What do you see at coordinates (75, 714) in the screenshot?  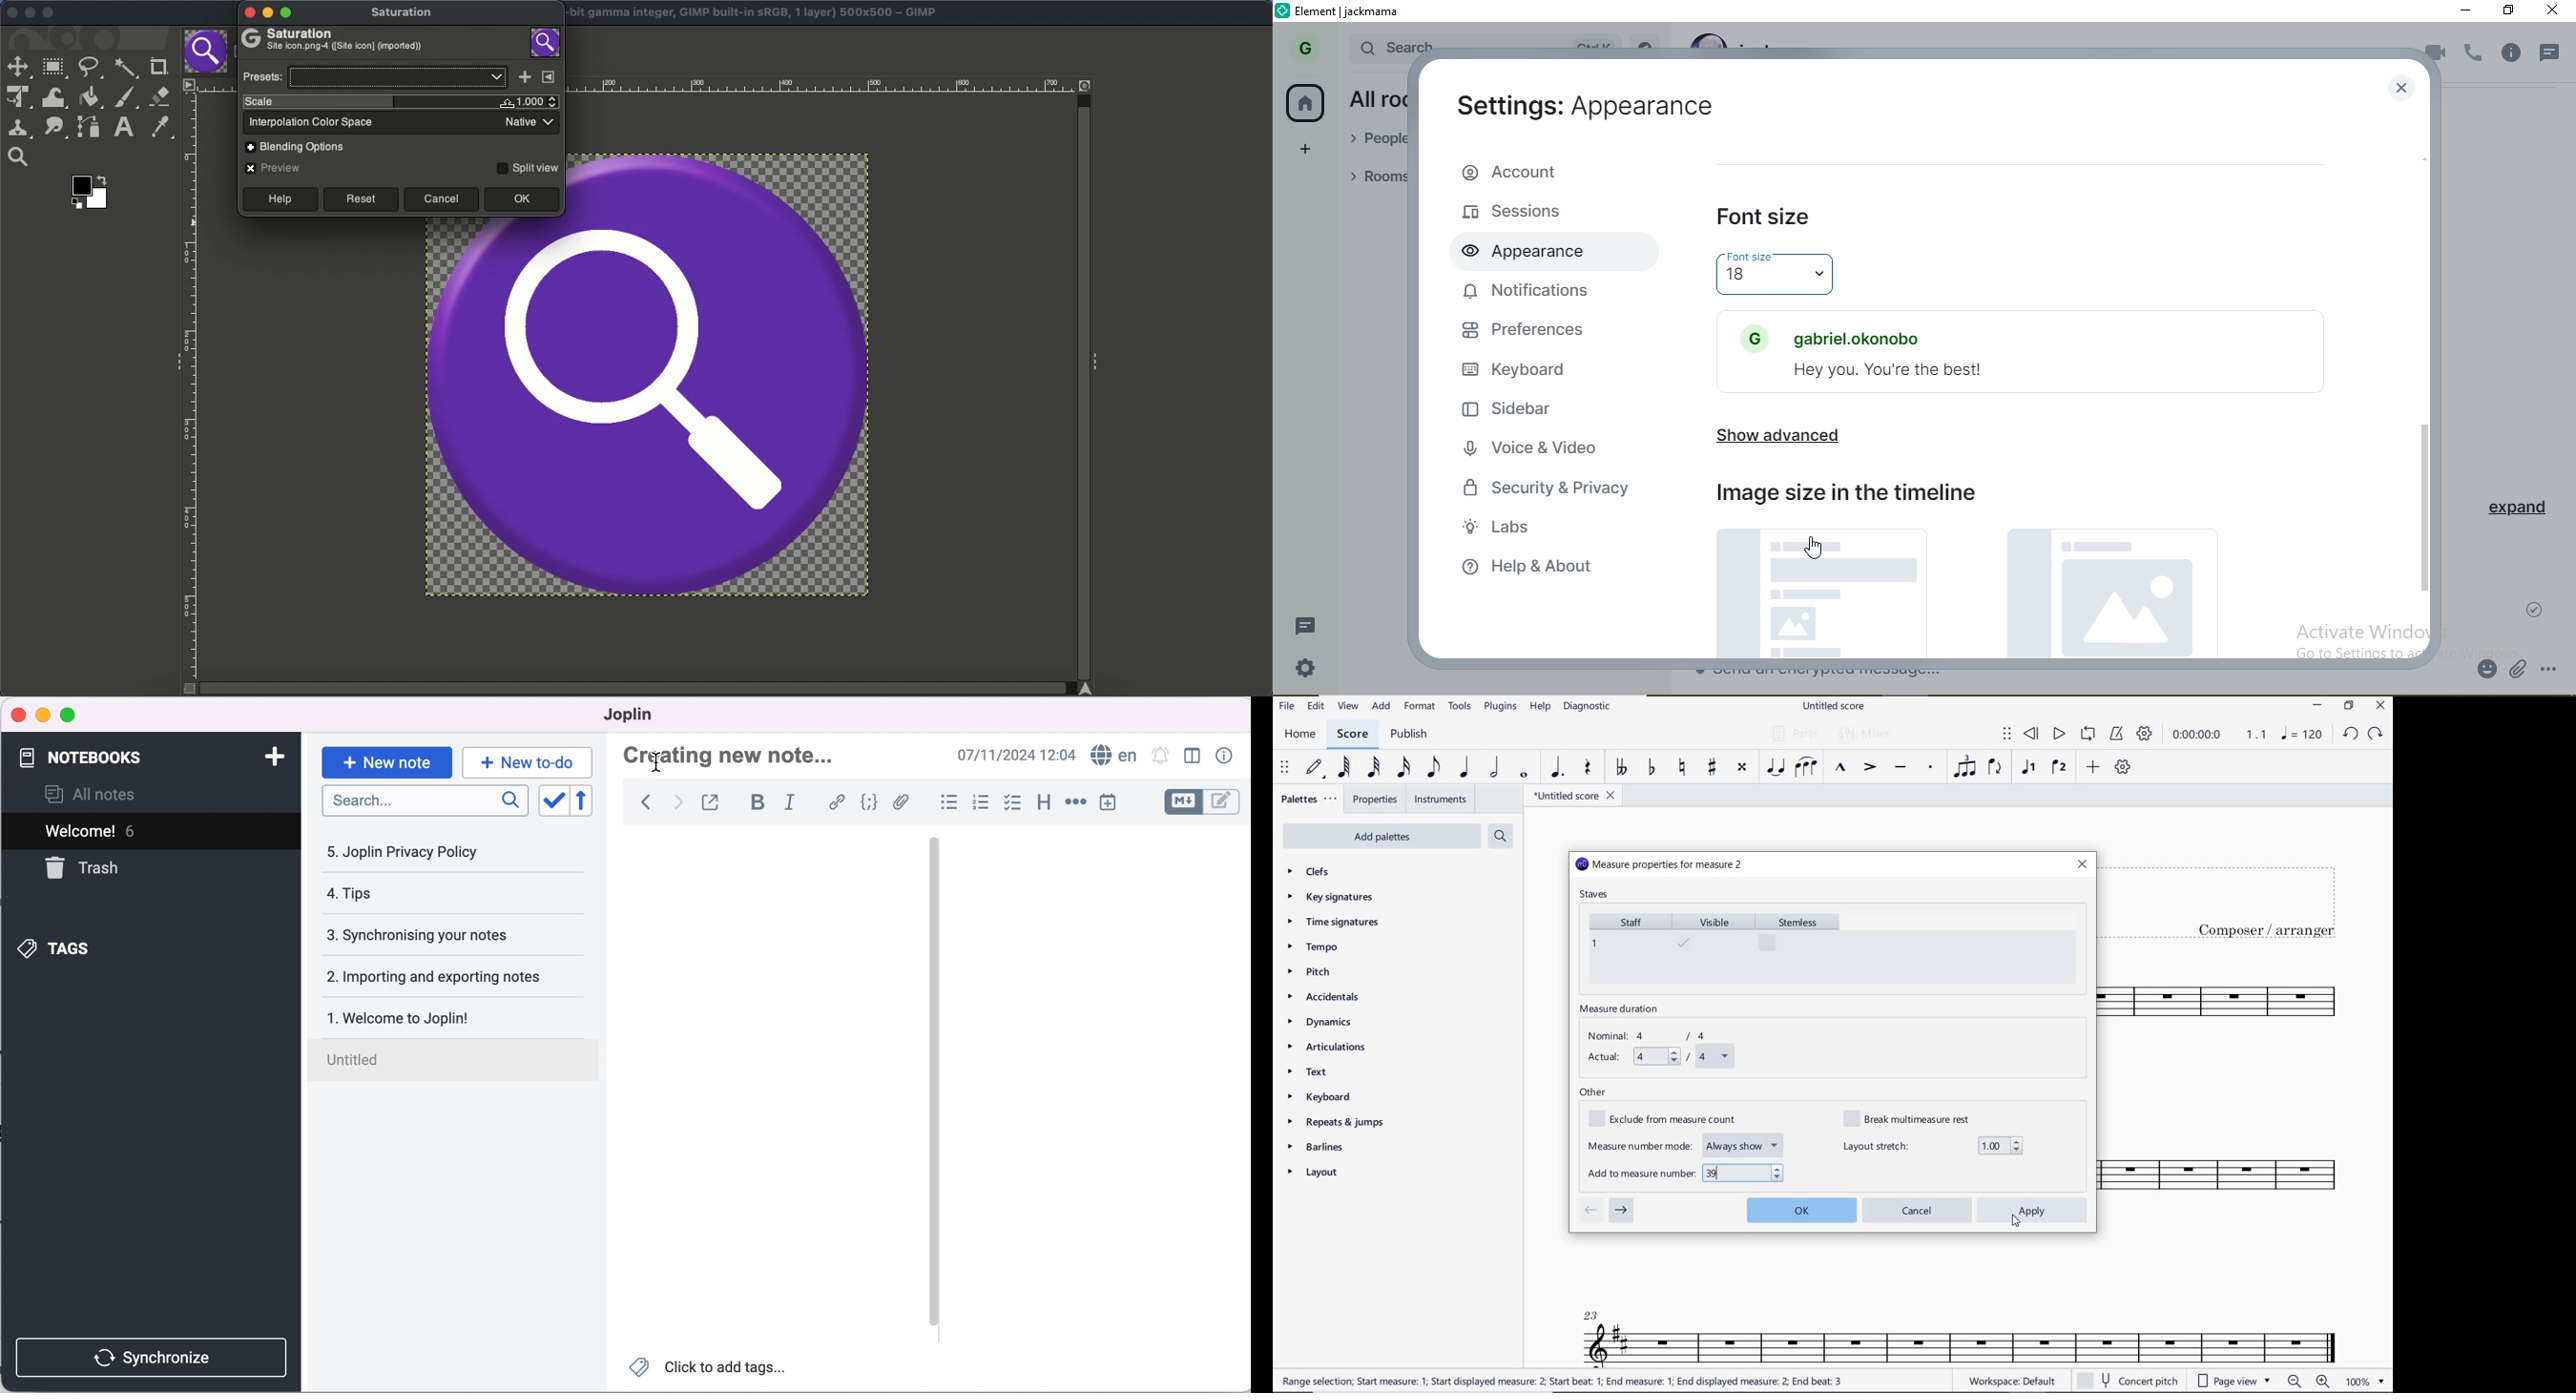 I see `maximize` at bounding box center [75, 714].